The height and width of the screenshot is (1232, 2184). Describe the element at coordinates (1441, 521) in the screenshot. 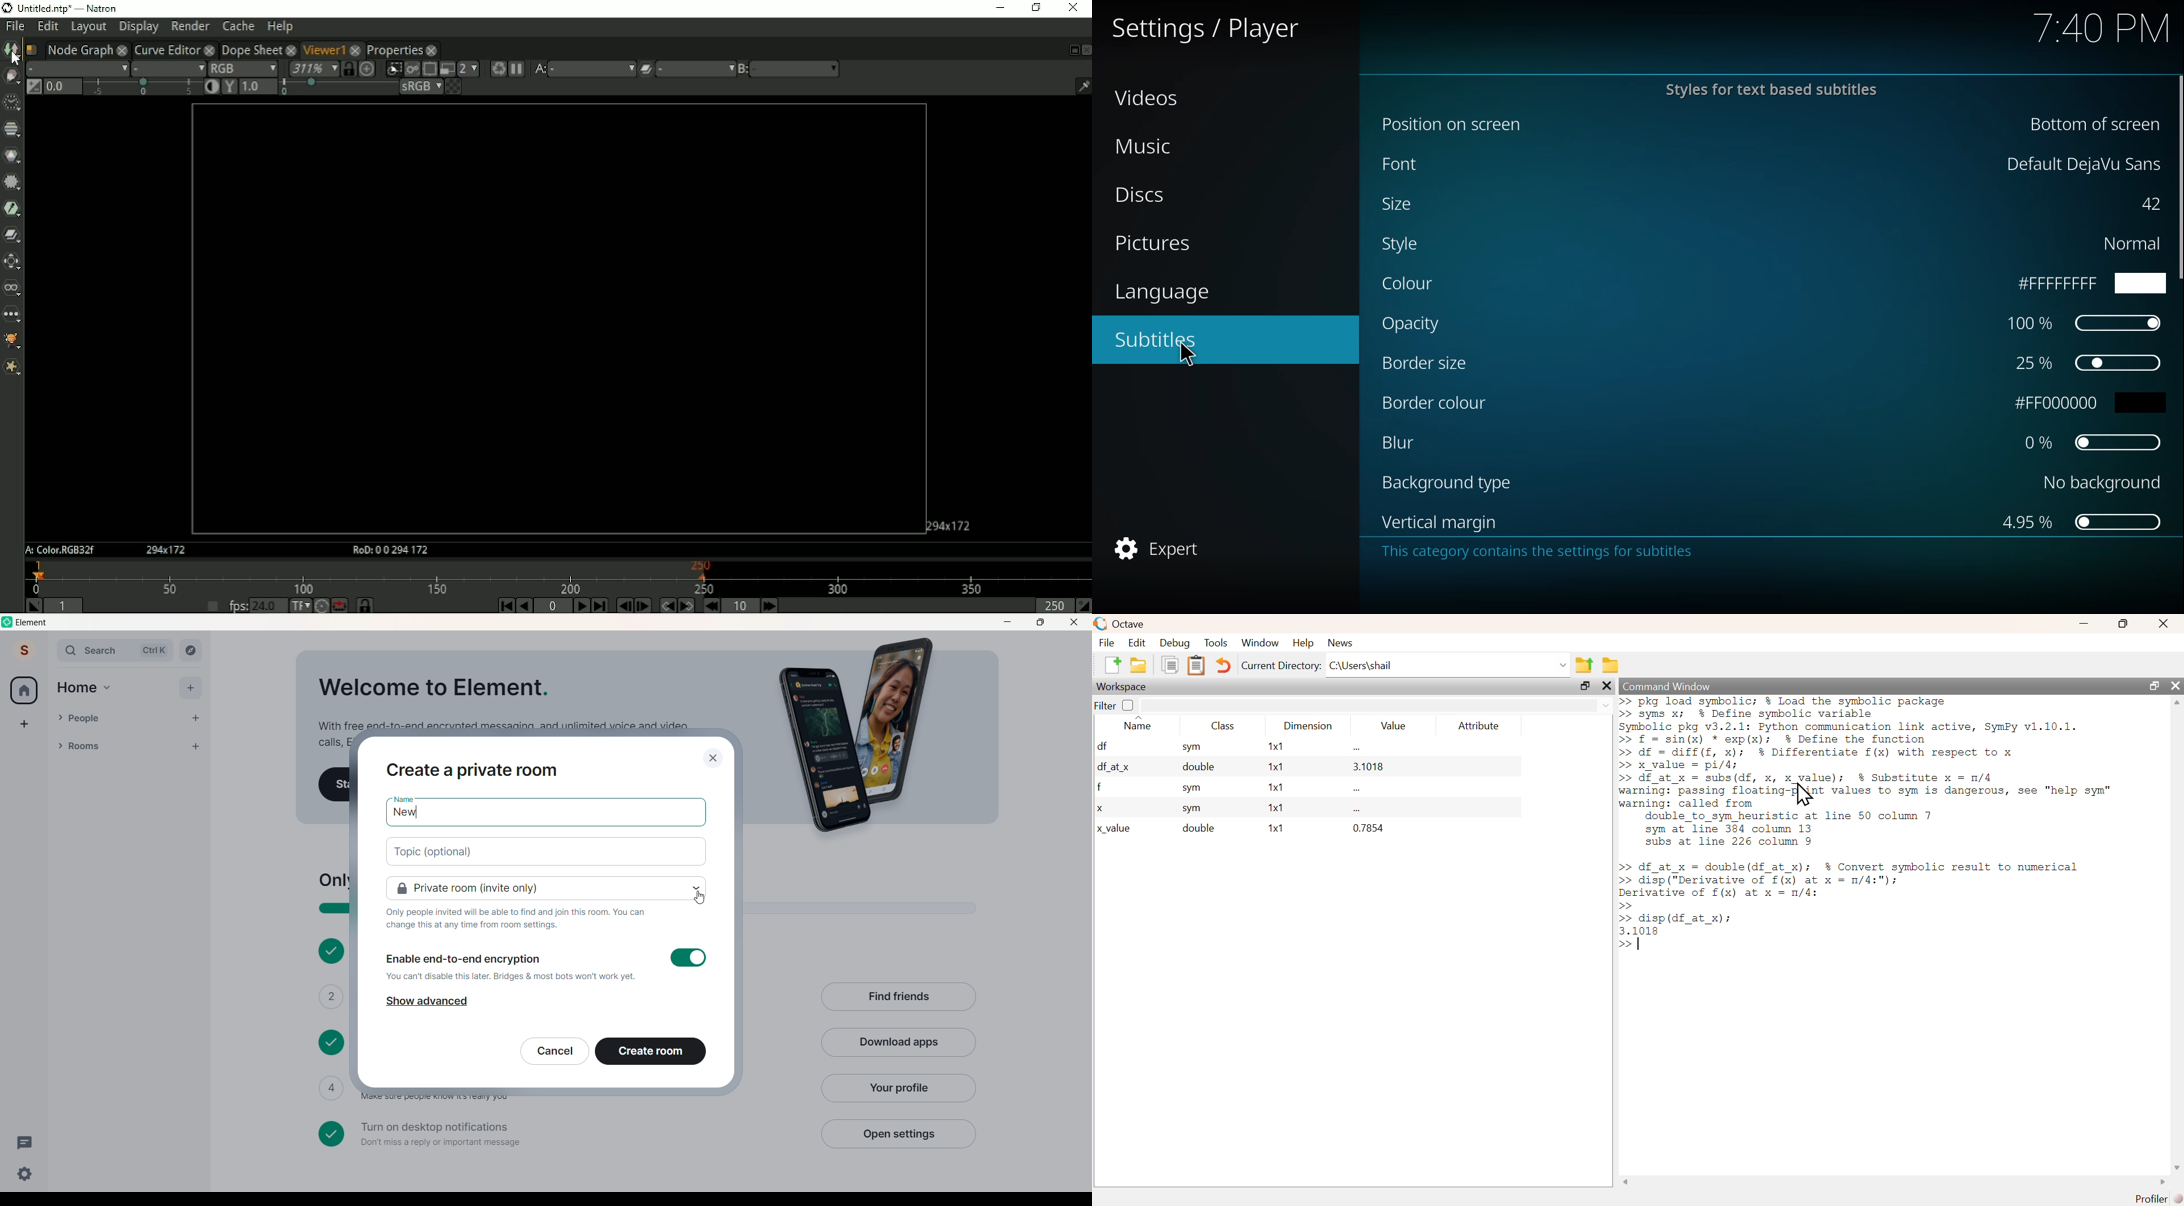

I see `vertical margin` at that location.